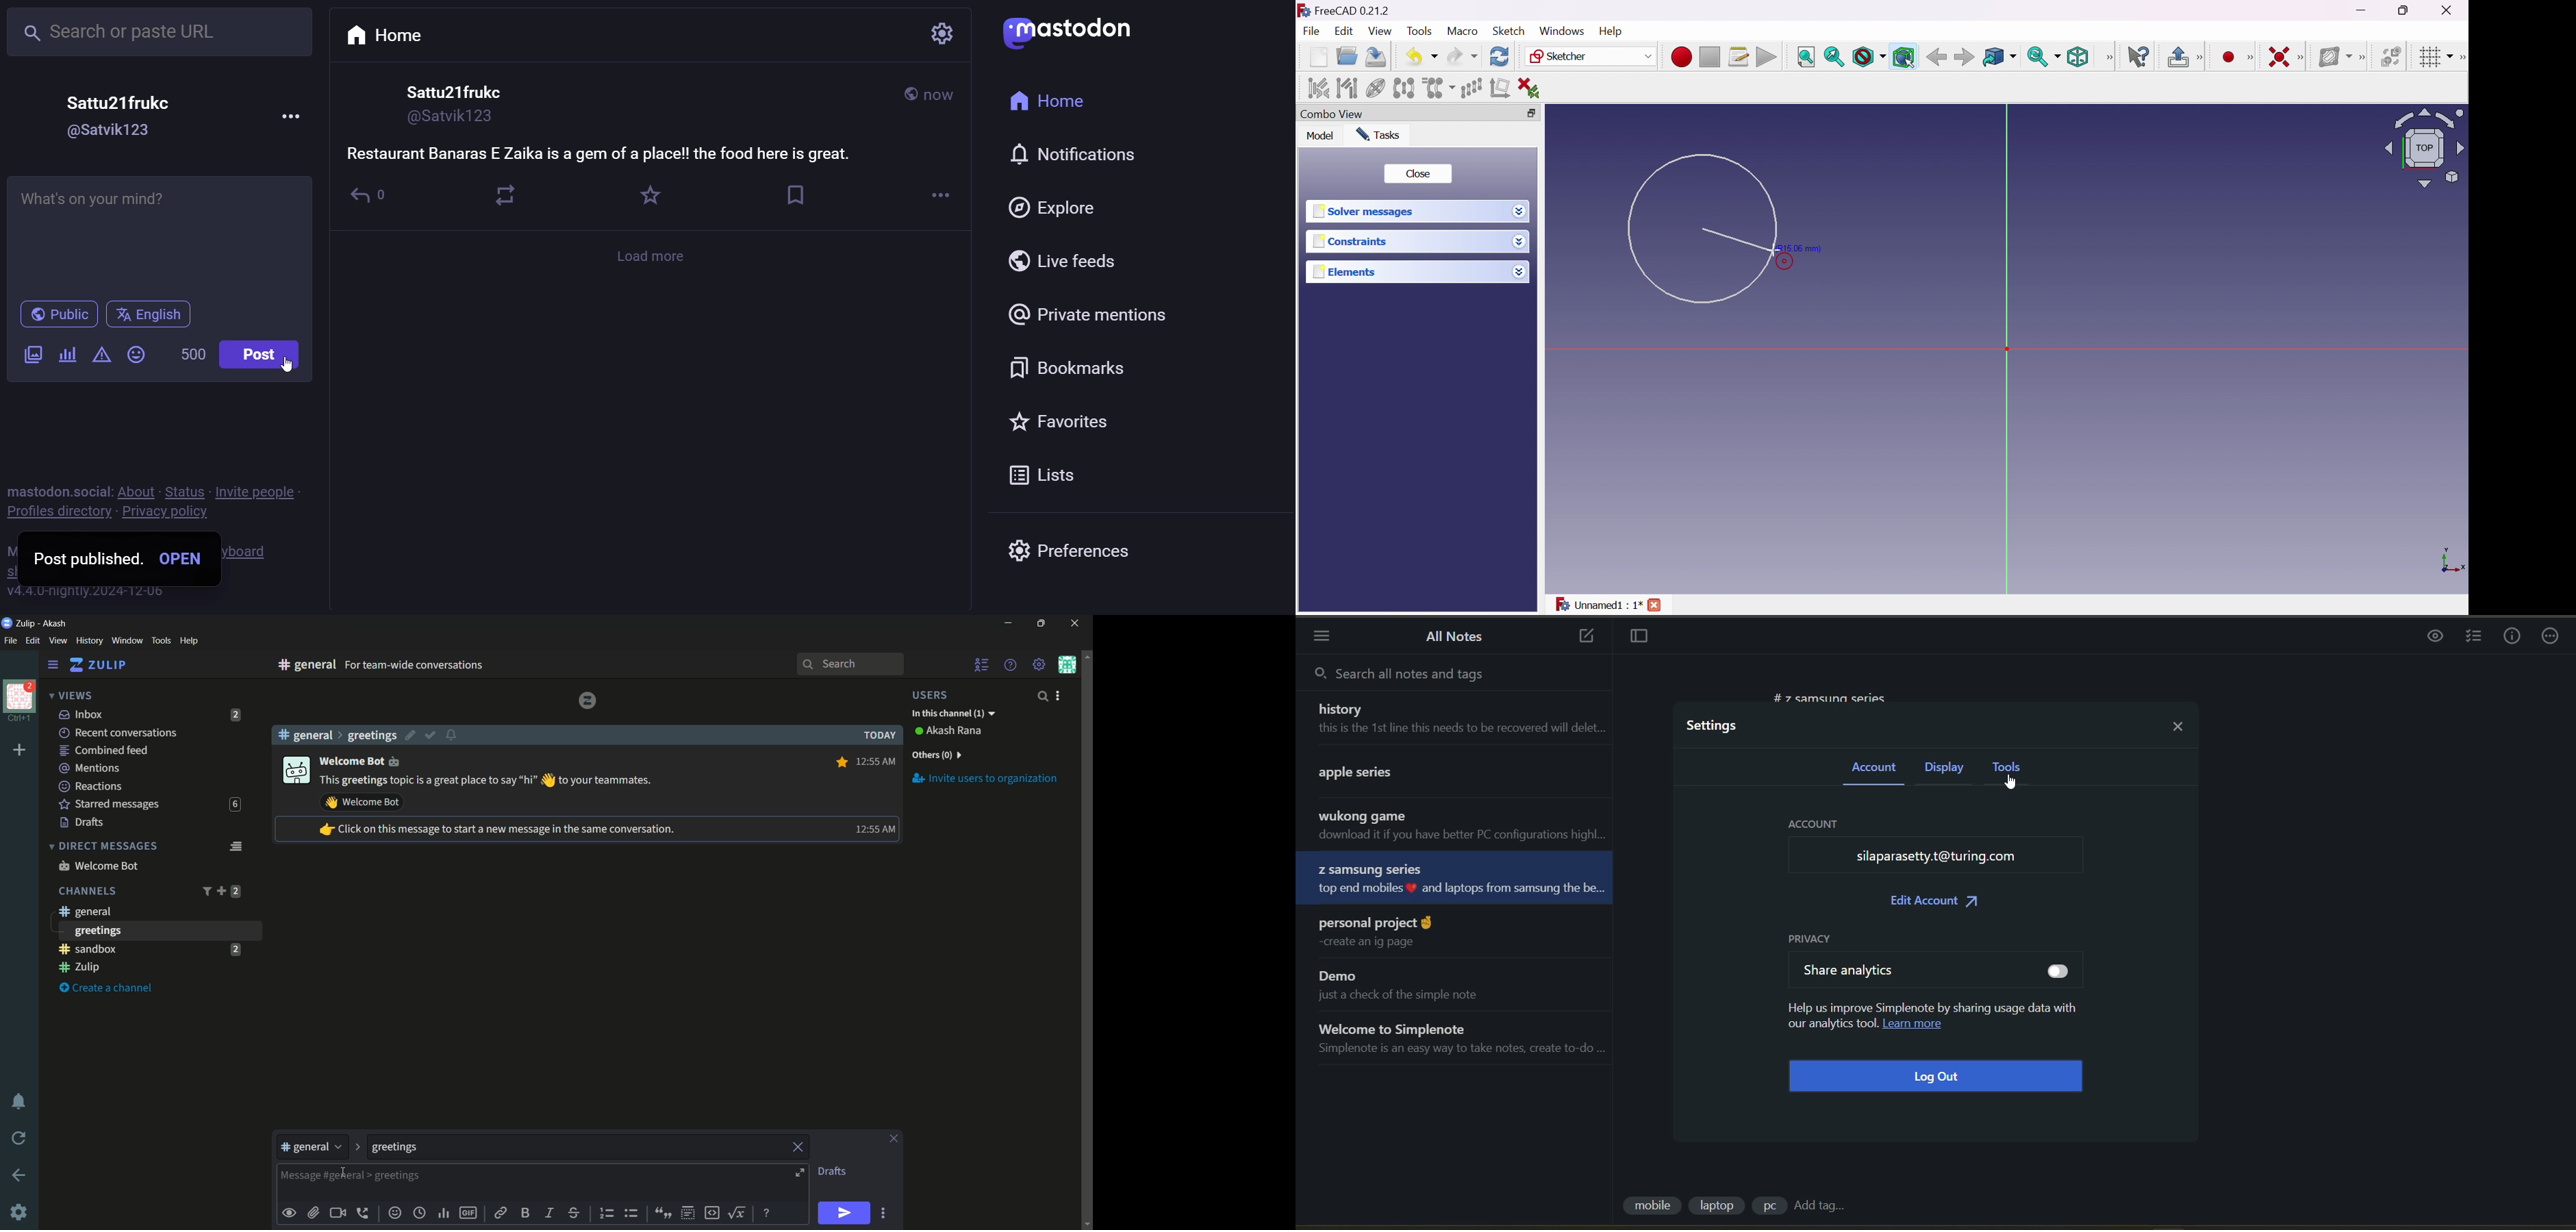 This screenshot has width=2576, height=1232. What do you see at coordinates (1870, 768) in the screenshot?
I see `account` at bounding box center [1870, 768].